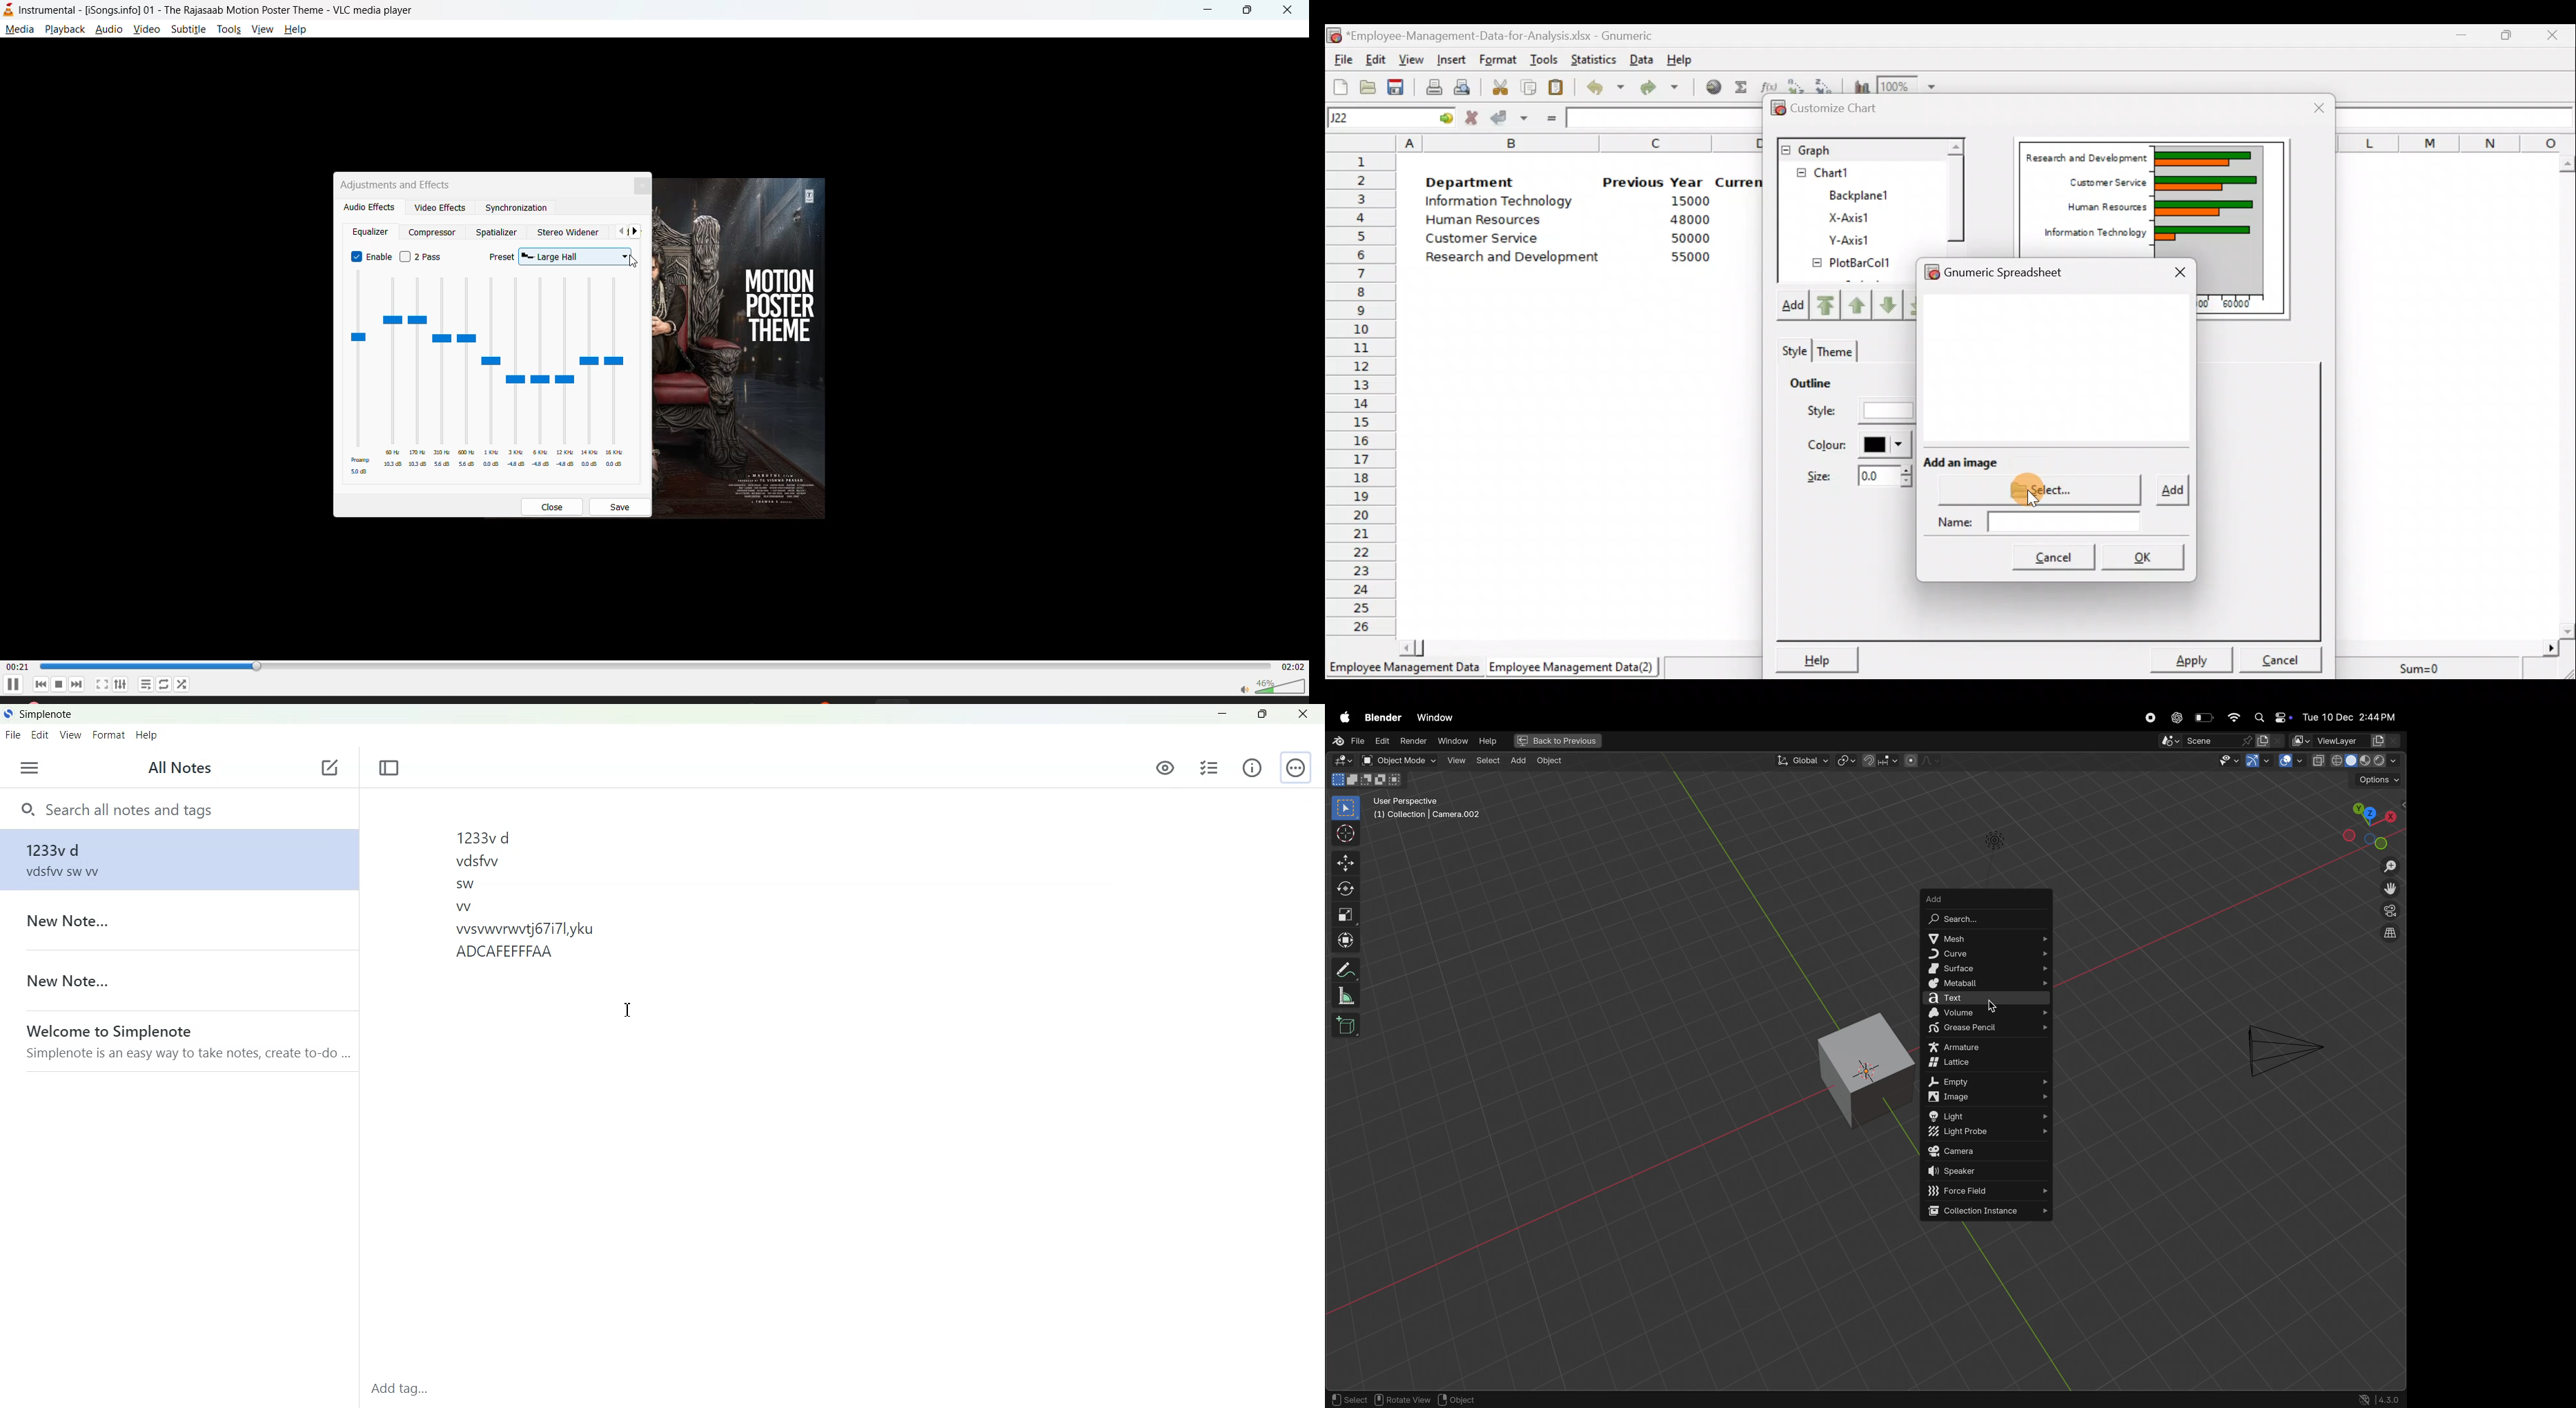 This screenshot has width=2576, height=1428. What do you see at coordinates (147, 735) in the screenshot?
I see `Help` at bounding box center [147, 735].